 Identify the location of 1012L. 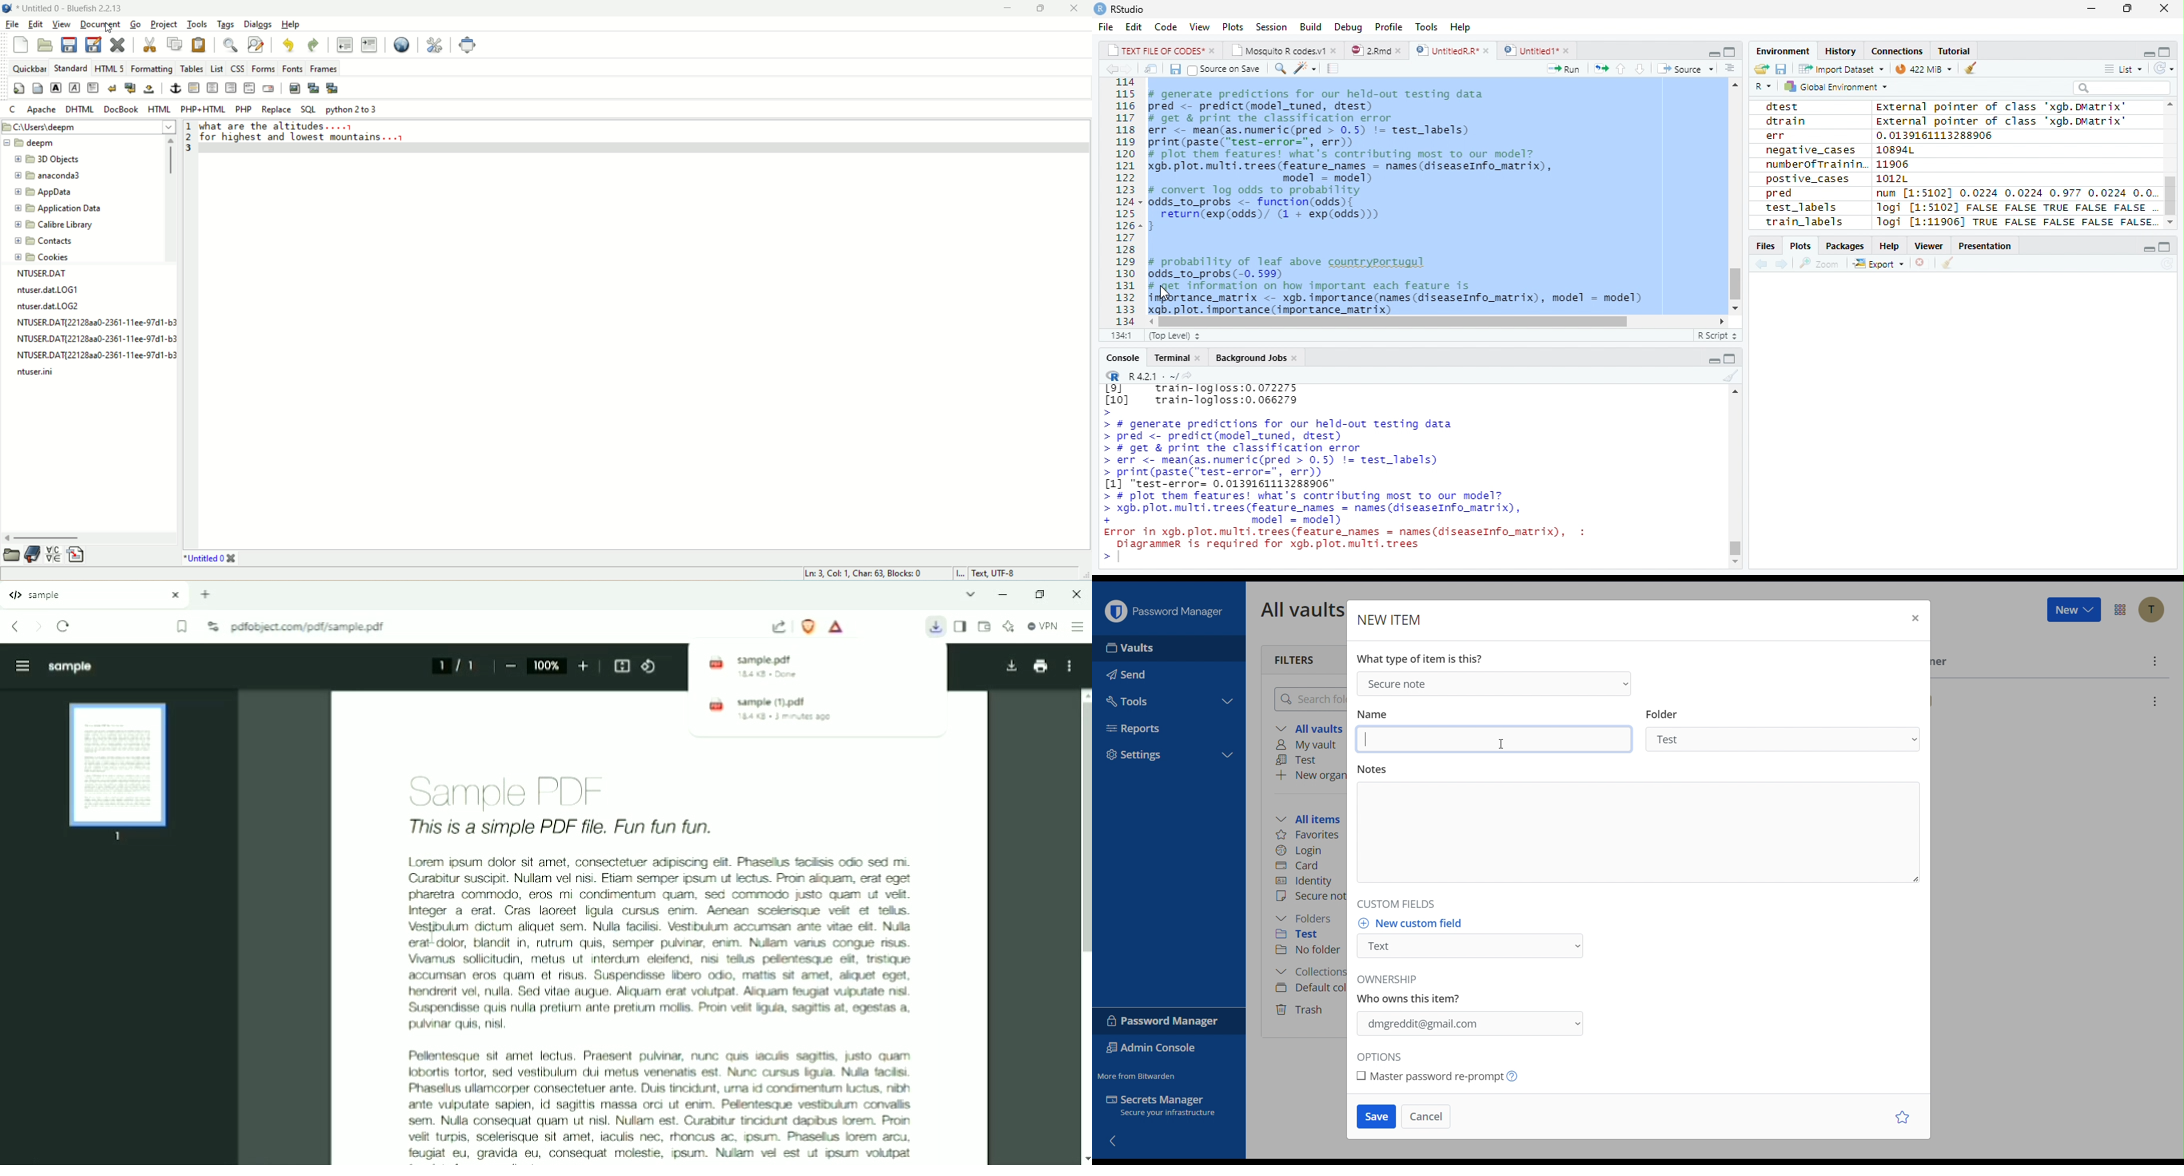
(1894, 178).